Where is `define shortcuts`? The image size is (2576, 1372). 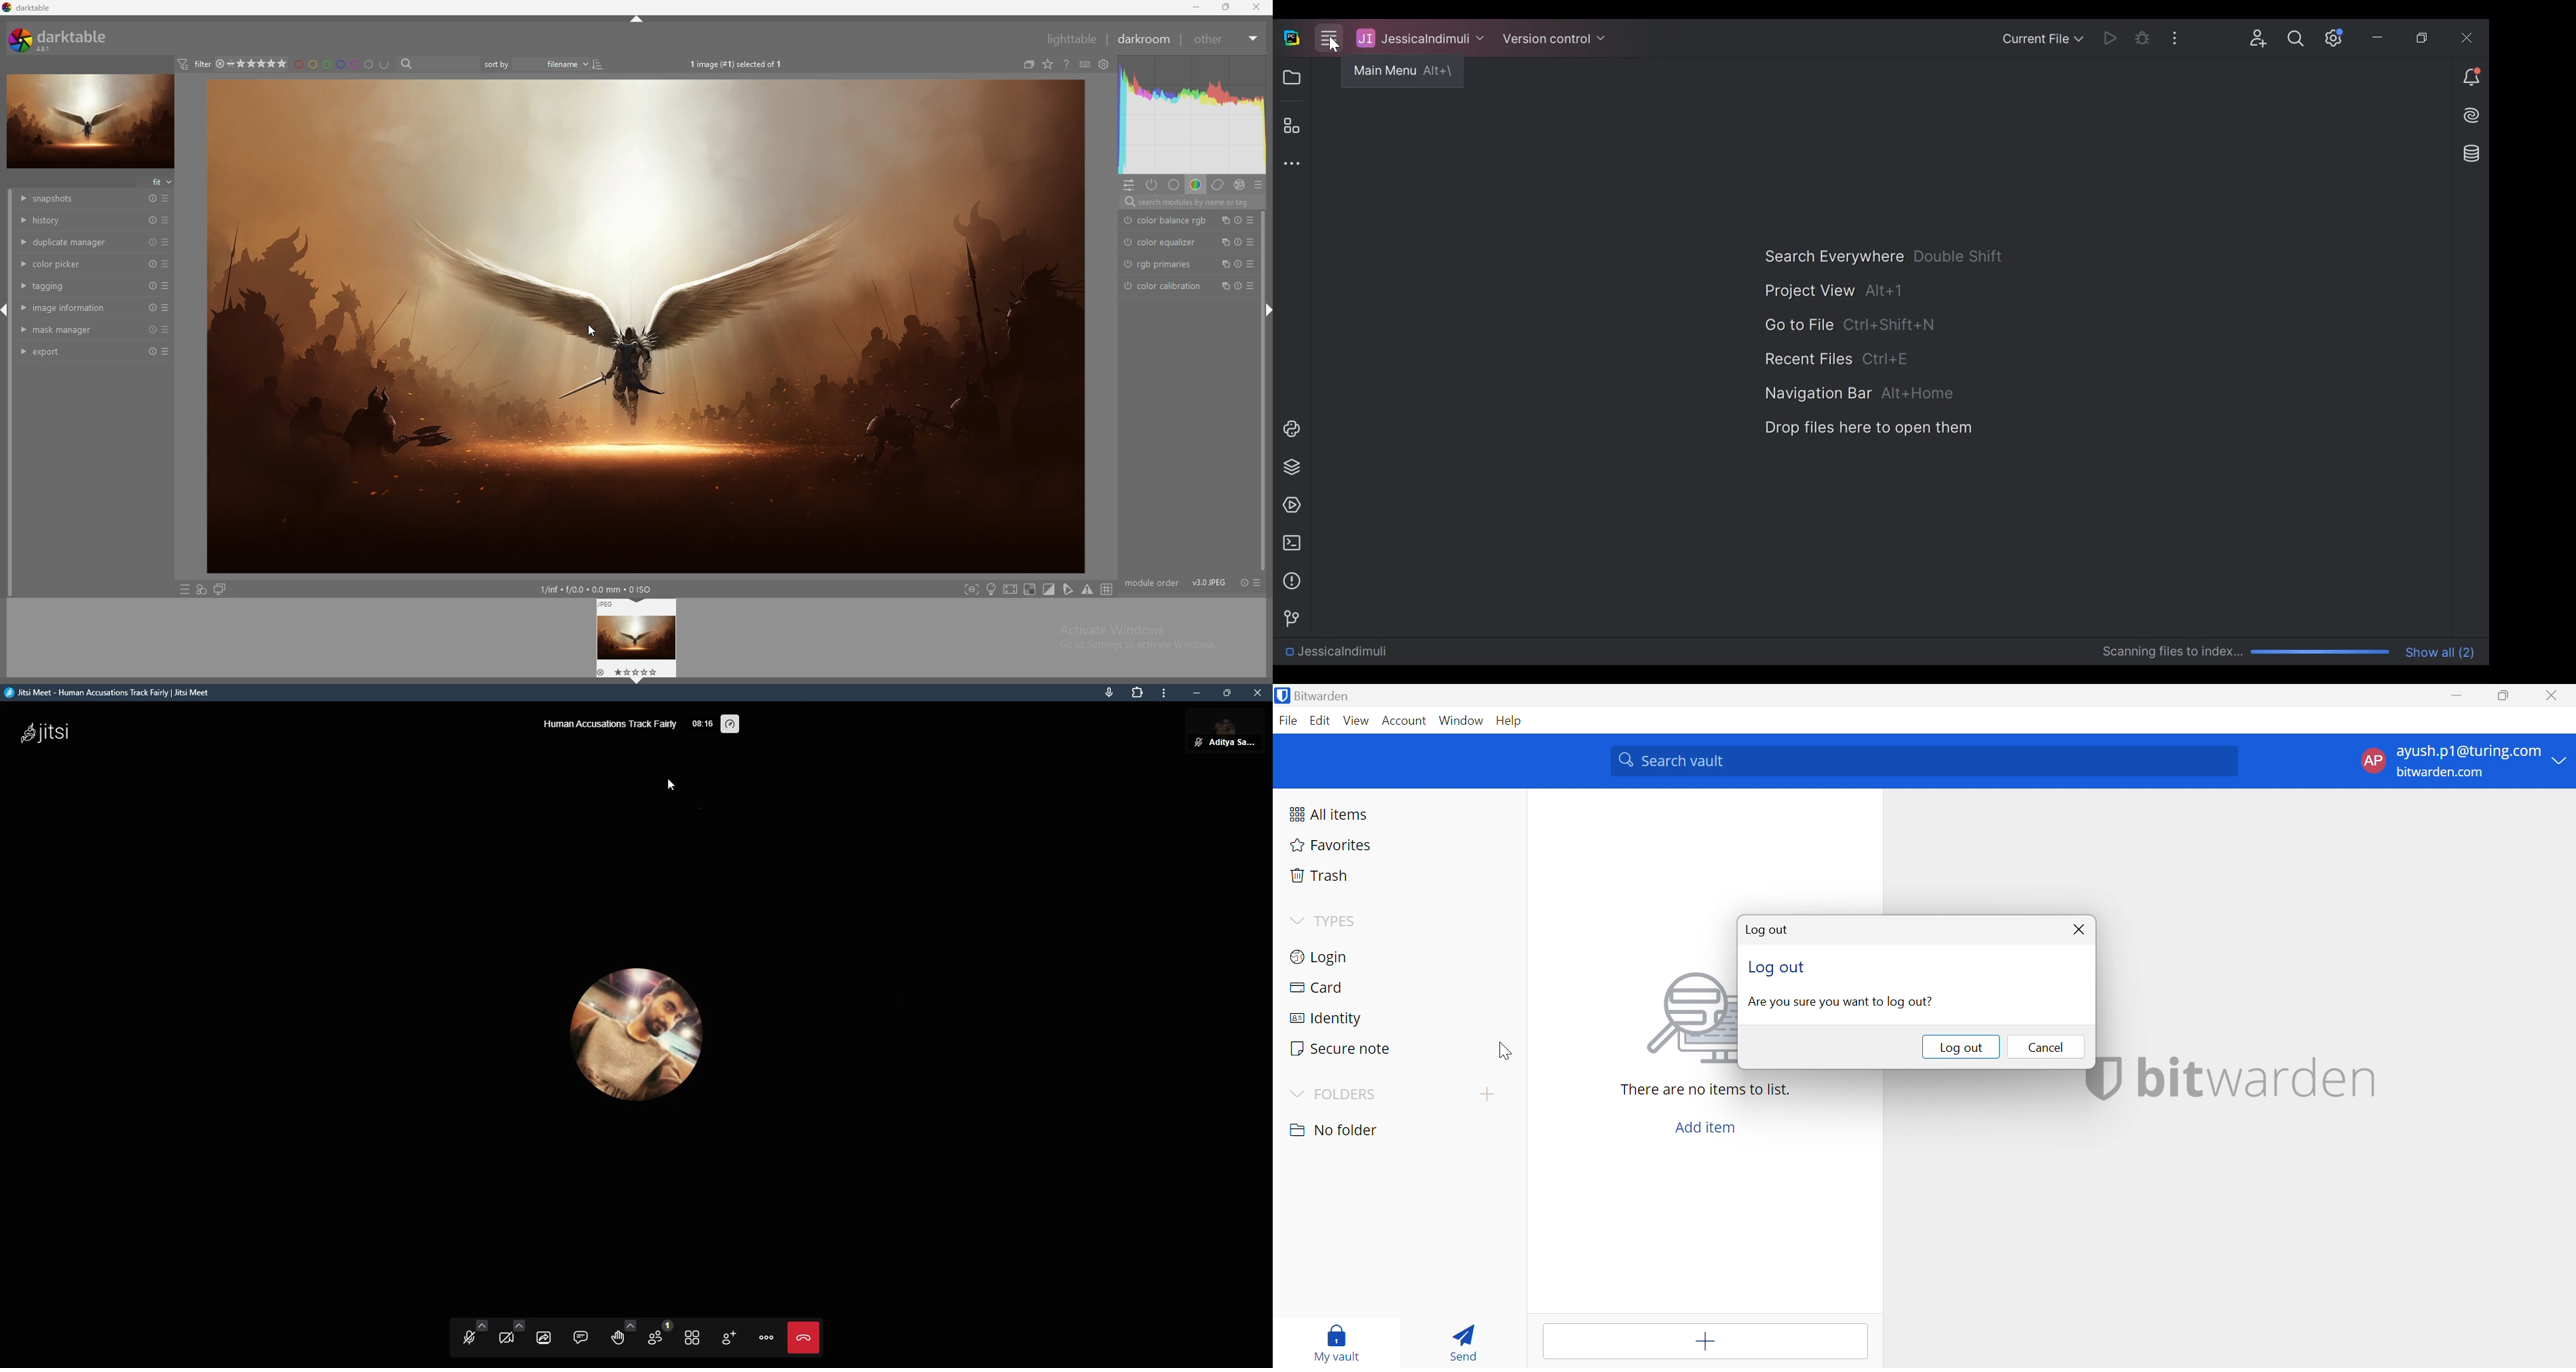 define shortcuts is located at coordinates (1086, 64).